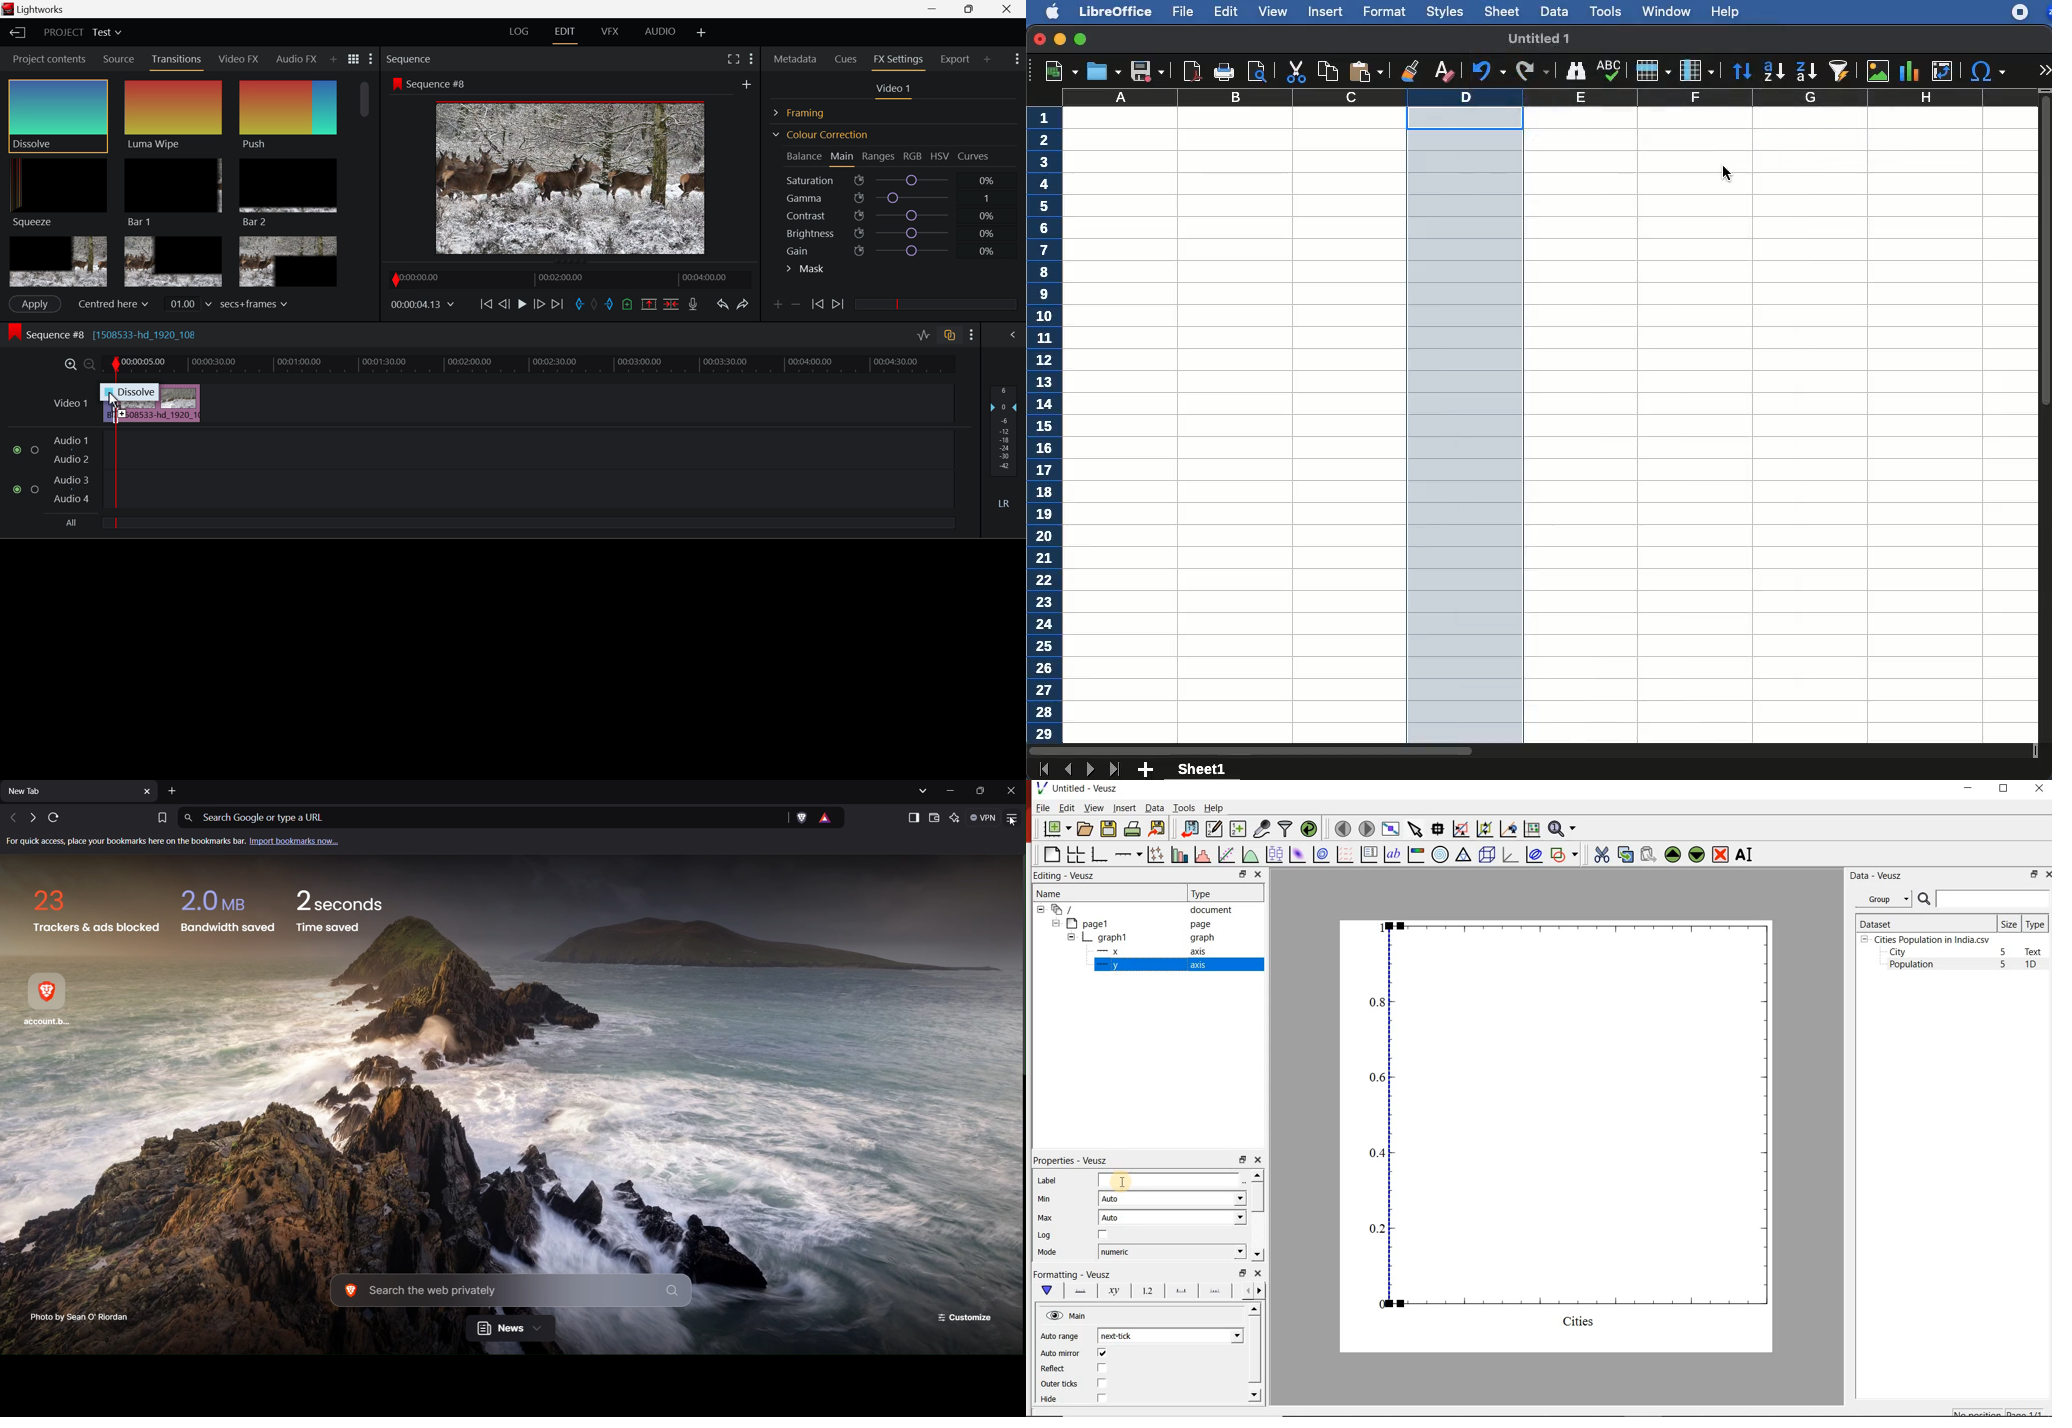  Describe the element at coordinates (1838, 72) in the screenshot. I see `sort` at that location.